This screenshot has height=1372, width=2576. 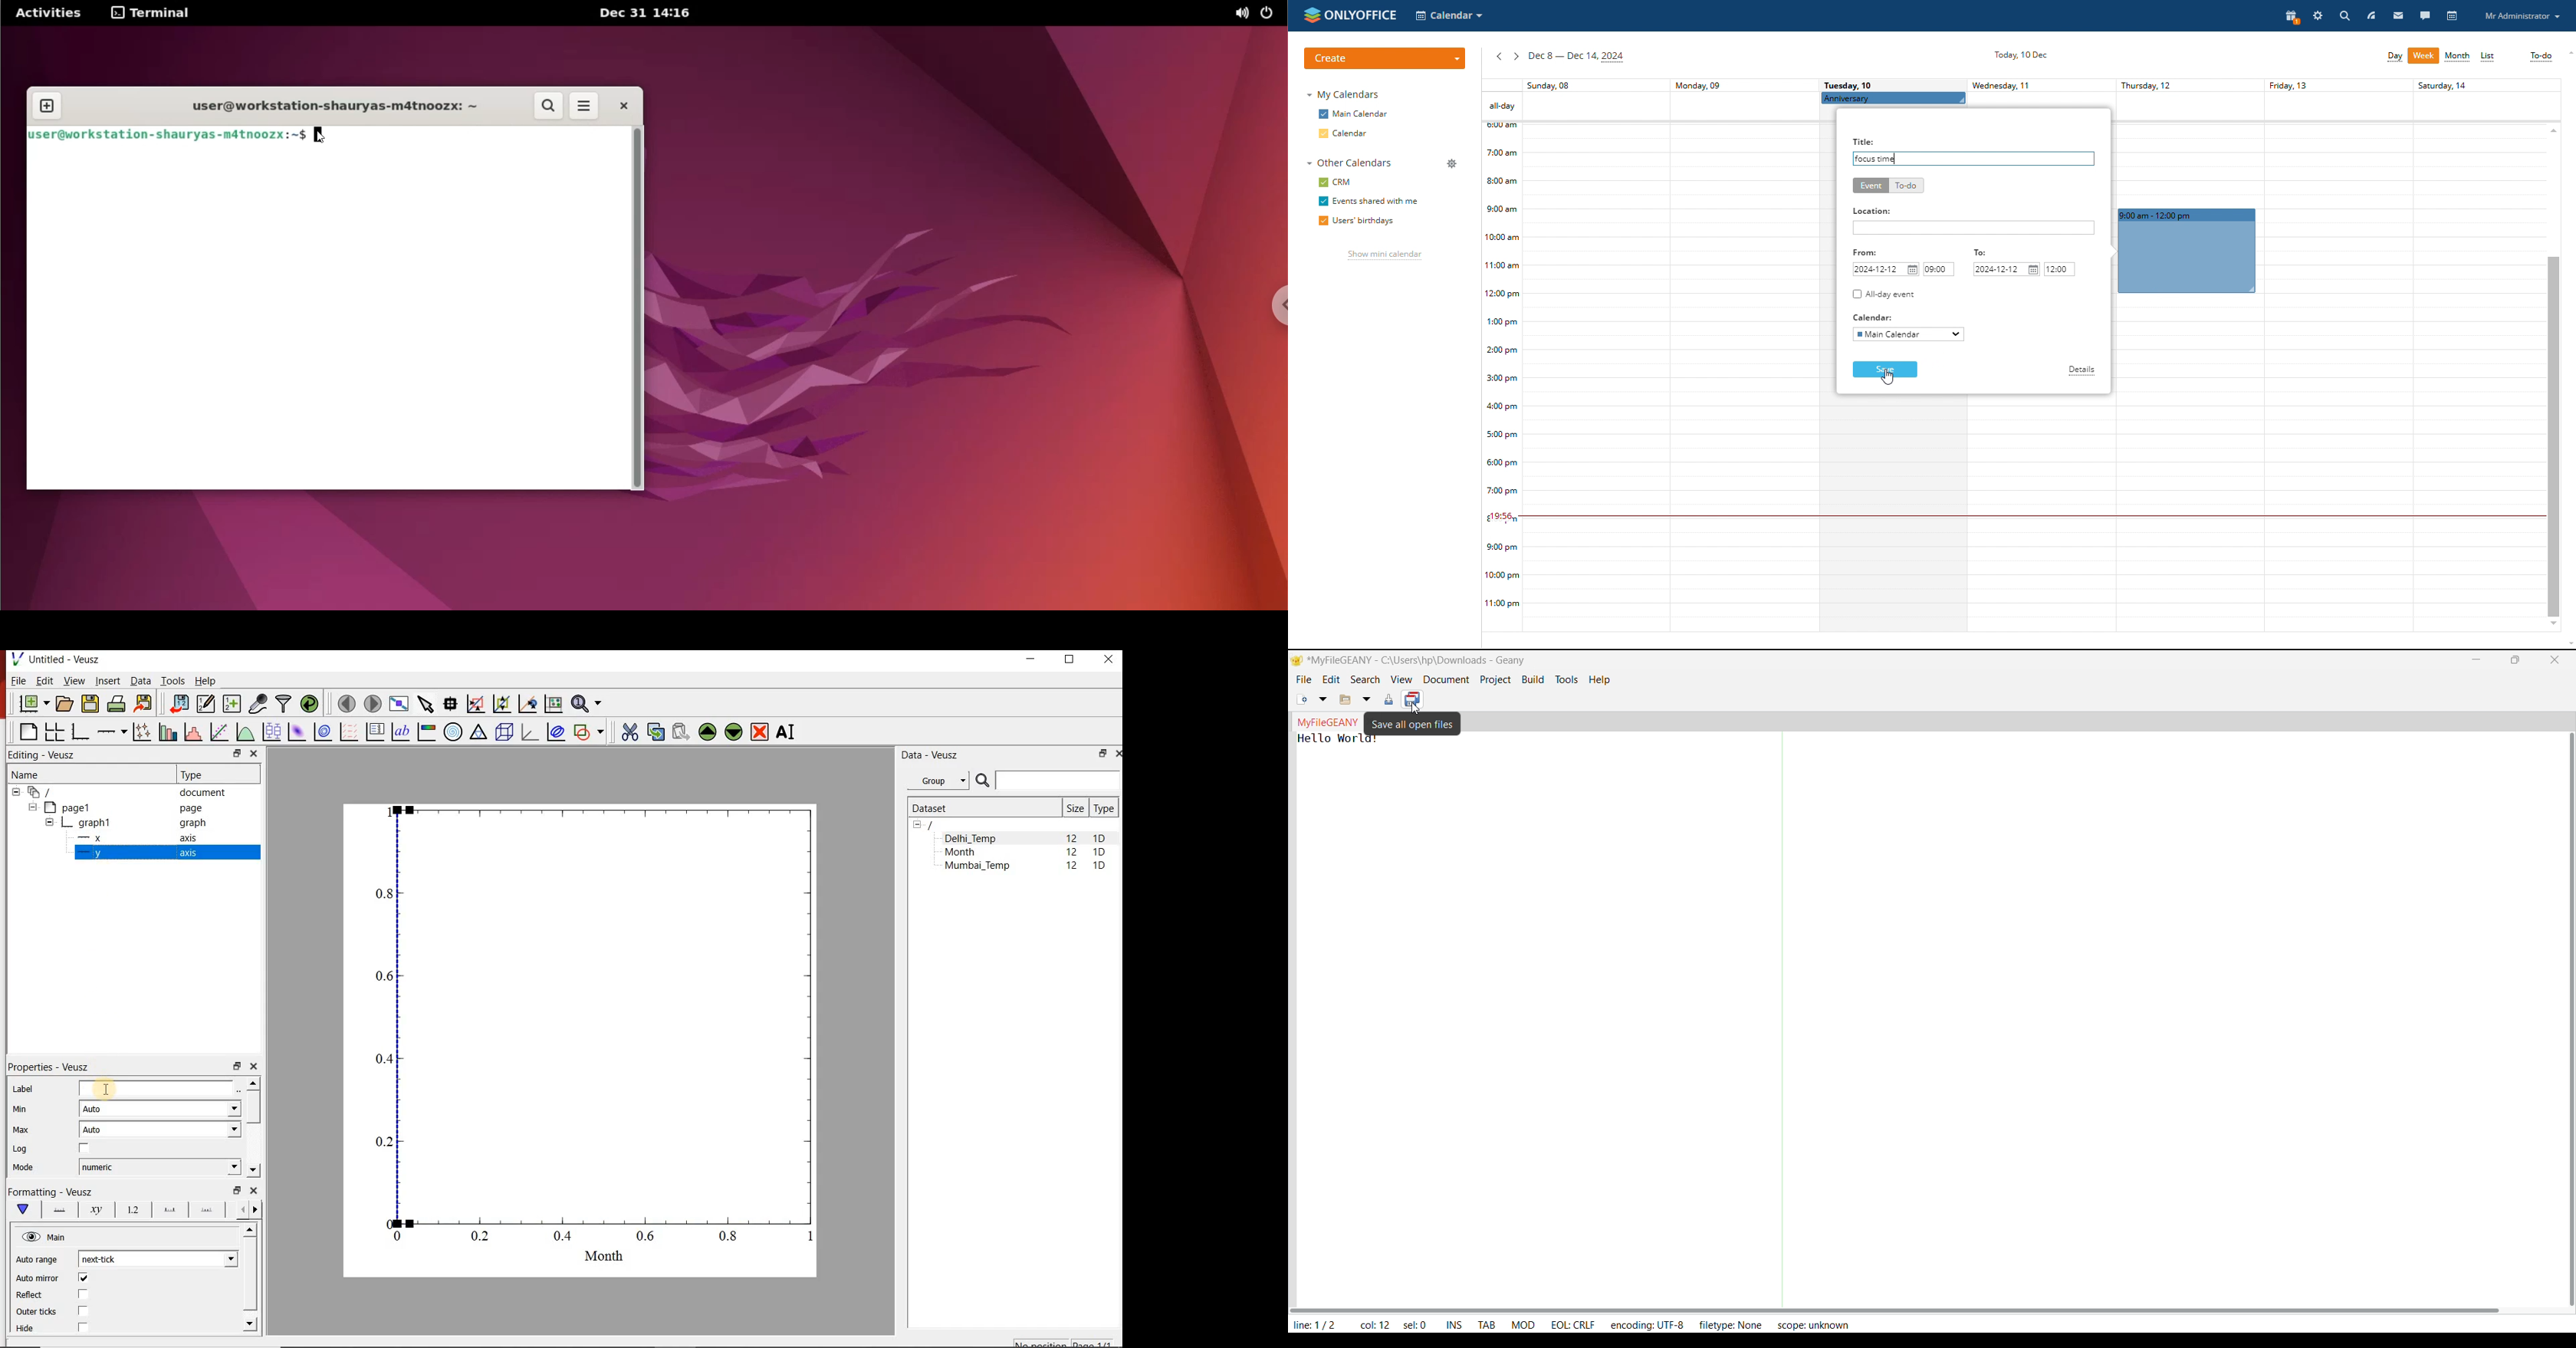 I want to click on check/uncheck, so click(x=82, y=1329).